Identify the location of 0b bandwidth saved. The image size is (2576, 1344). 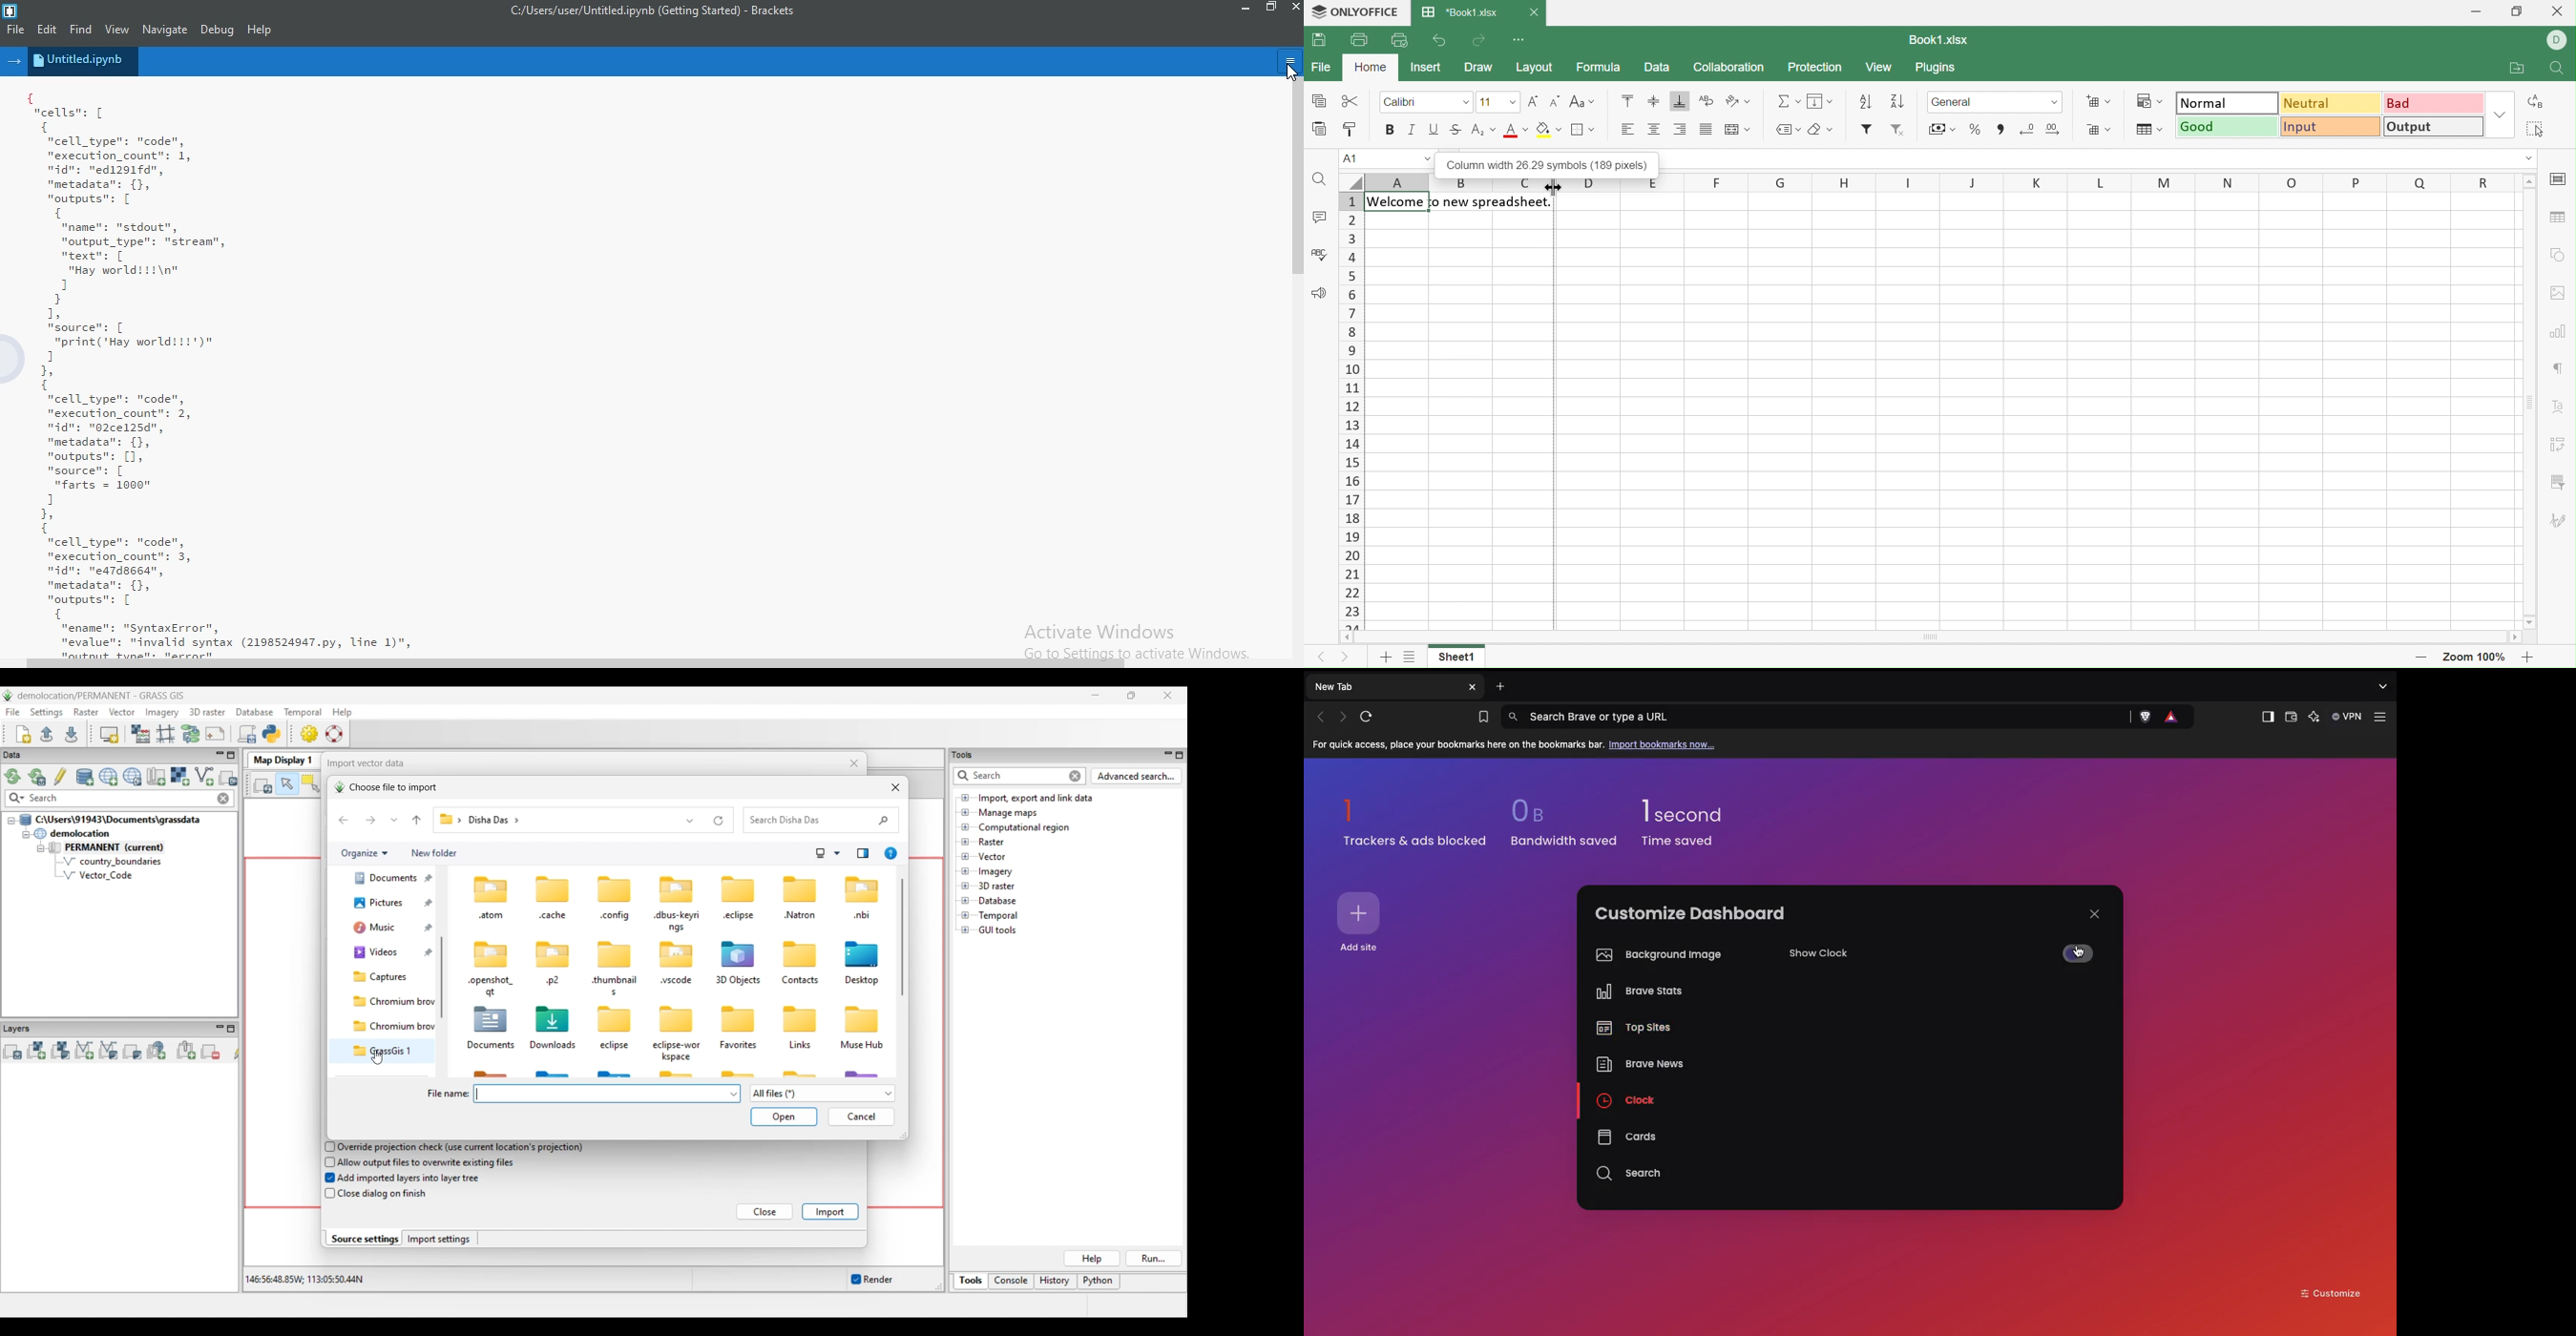
(1560, 826).